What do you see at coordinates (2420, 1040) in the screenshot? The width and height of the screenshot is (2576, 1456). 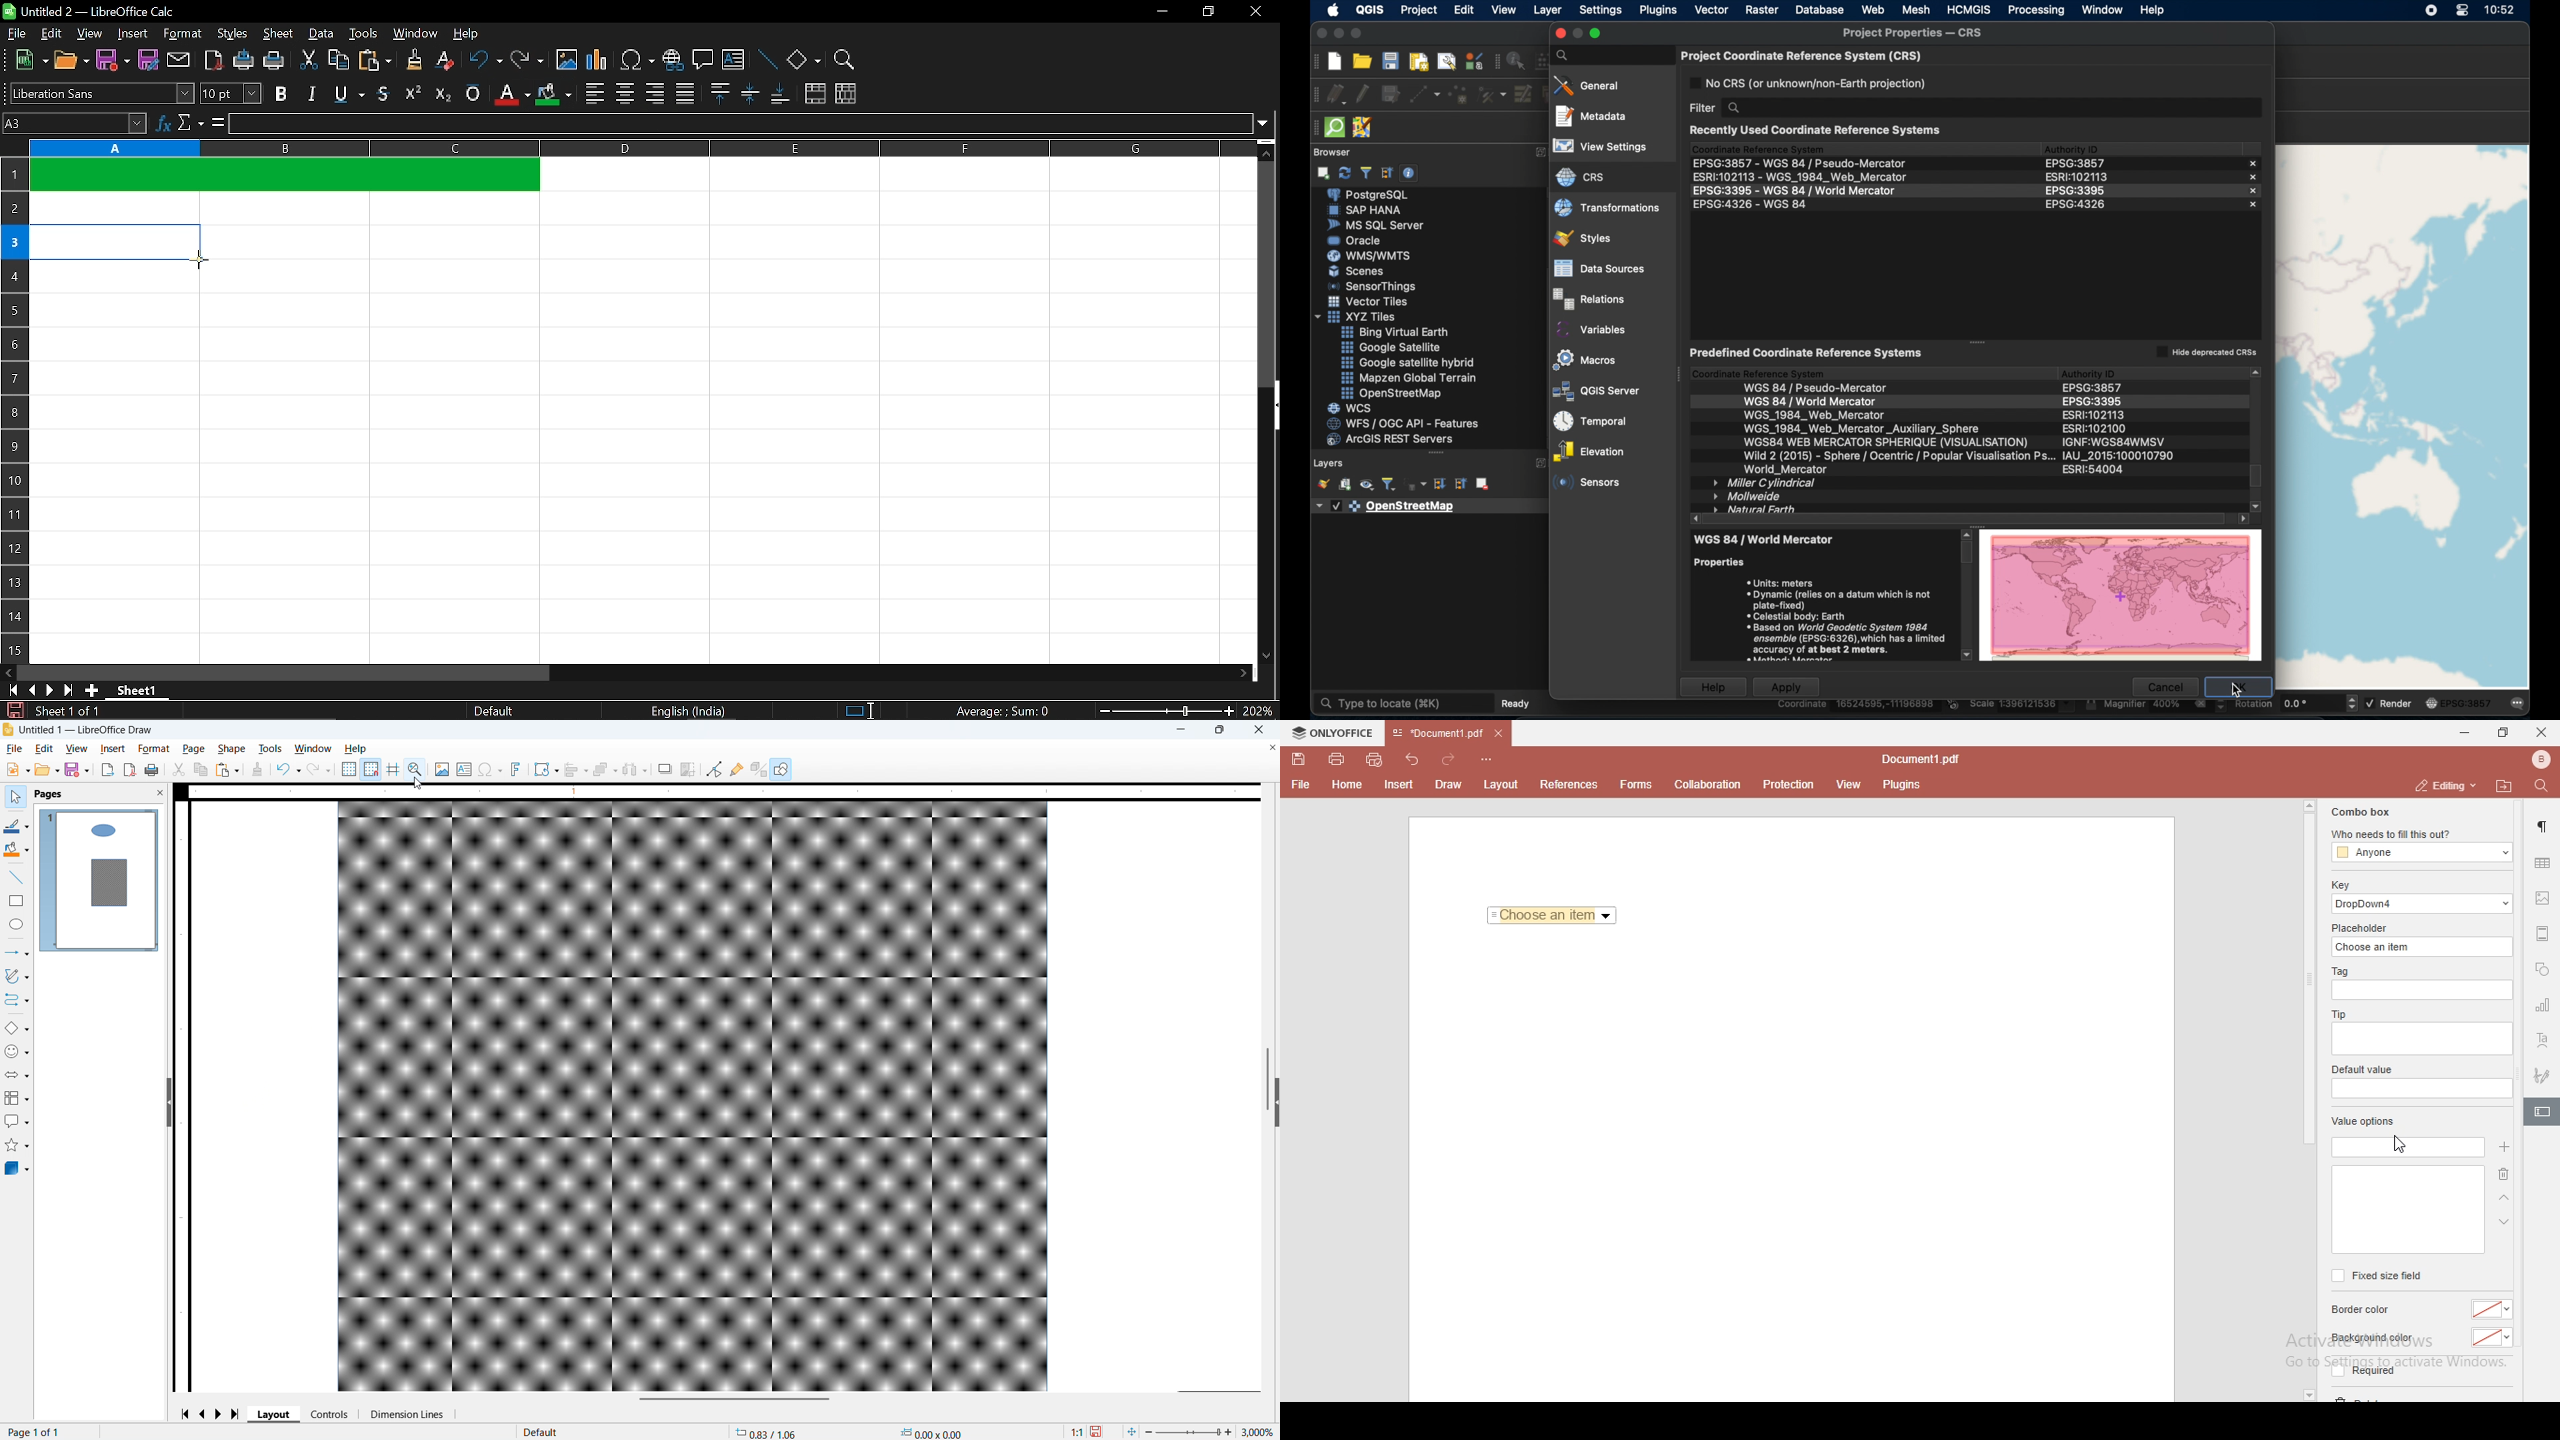 I see `empty box` at bounding box center [2420, 1040].